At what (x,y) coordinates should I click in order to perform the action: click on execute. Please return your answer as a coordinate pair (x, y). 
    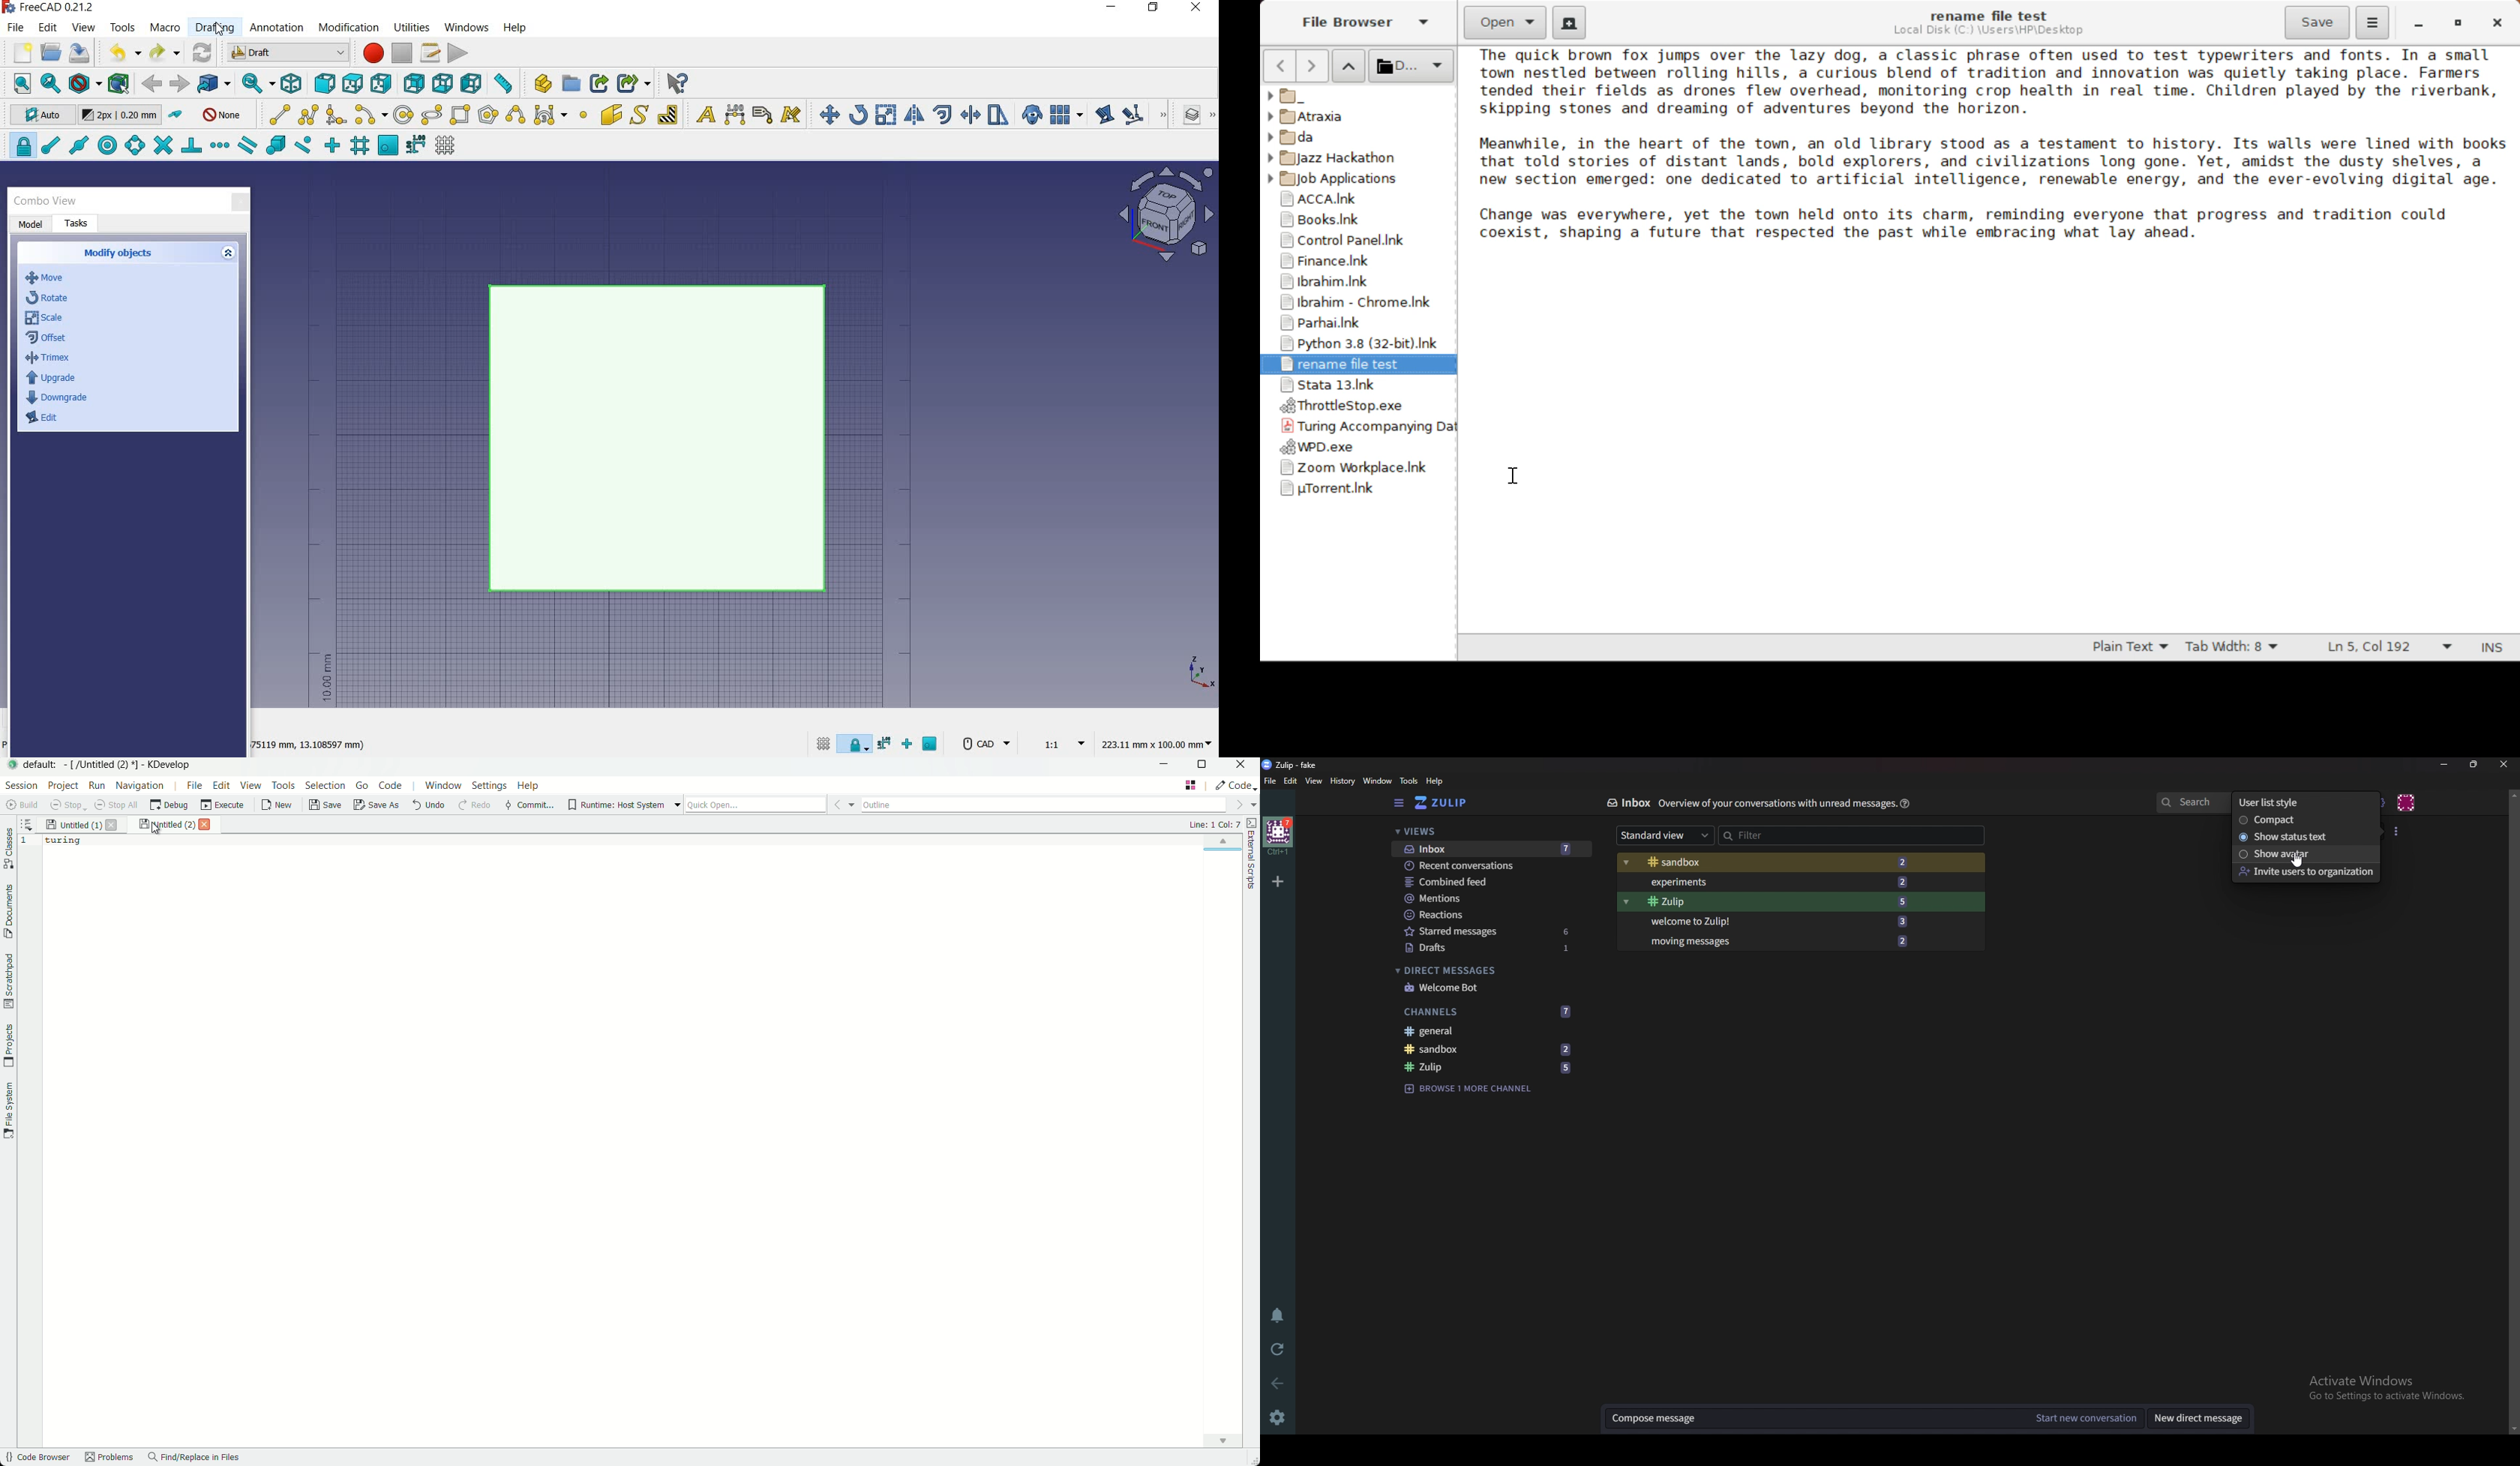
    Looking at the image, I should click on (221, 806).